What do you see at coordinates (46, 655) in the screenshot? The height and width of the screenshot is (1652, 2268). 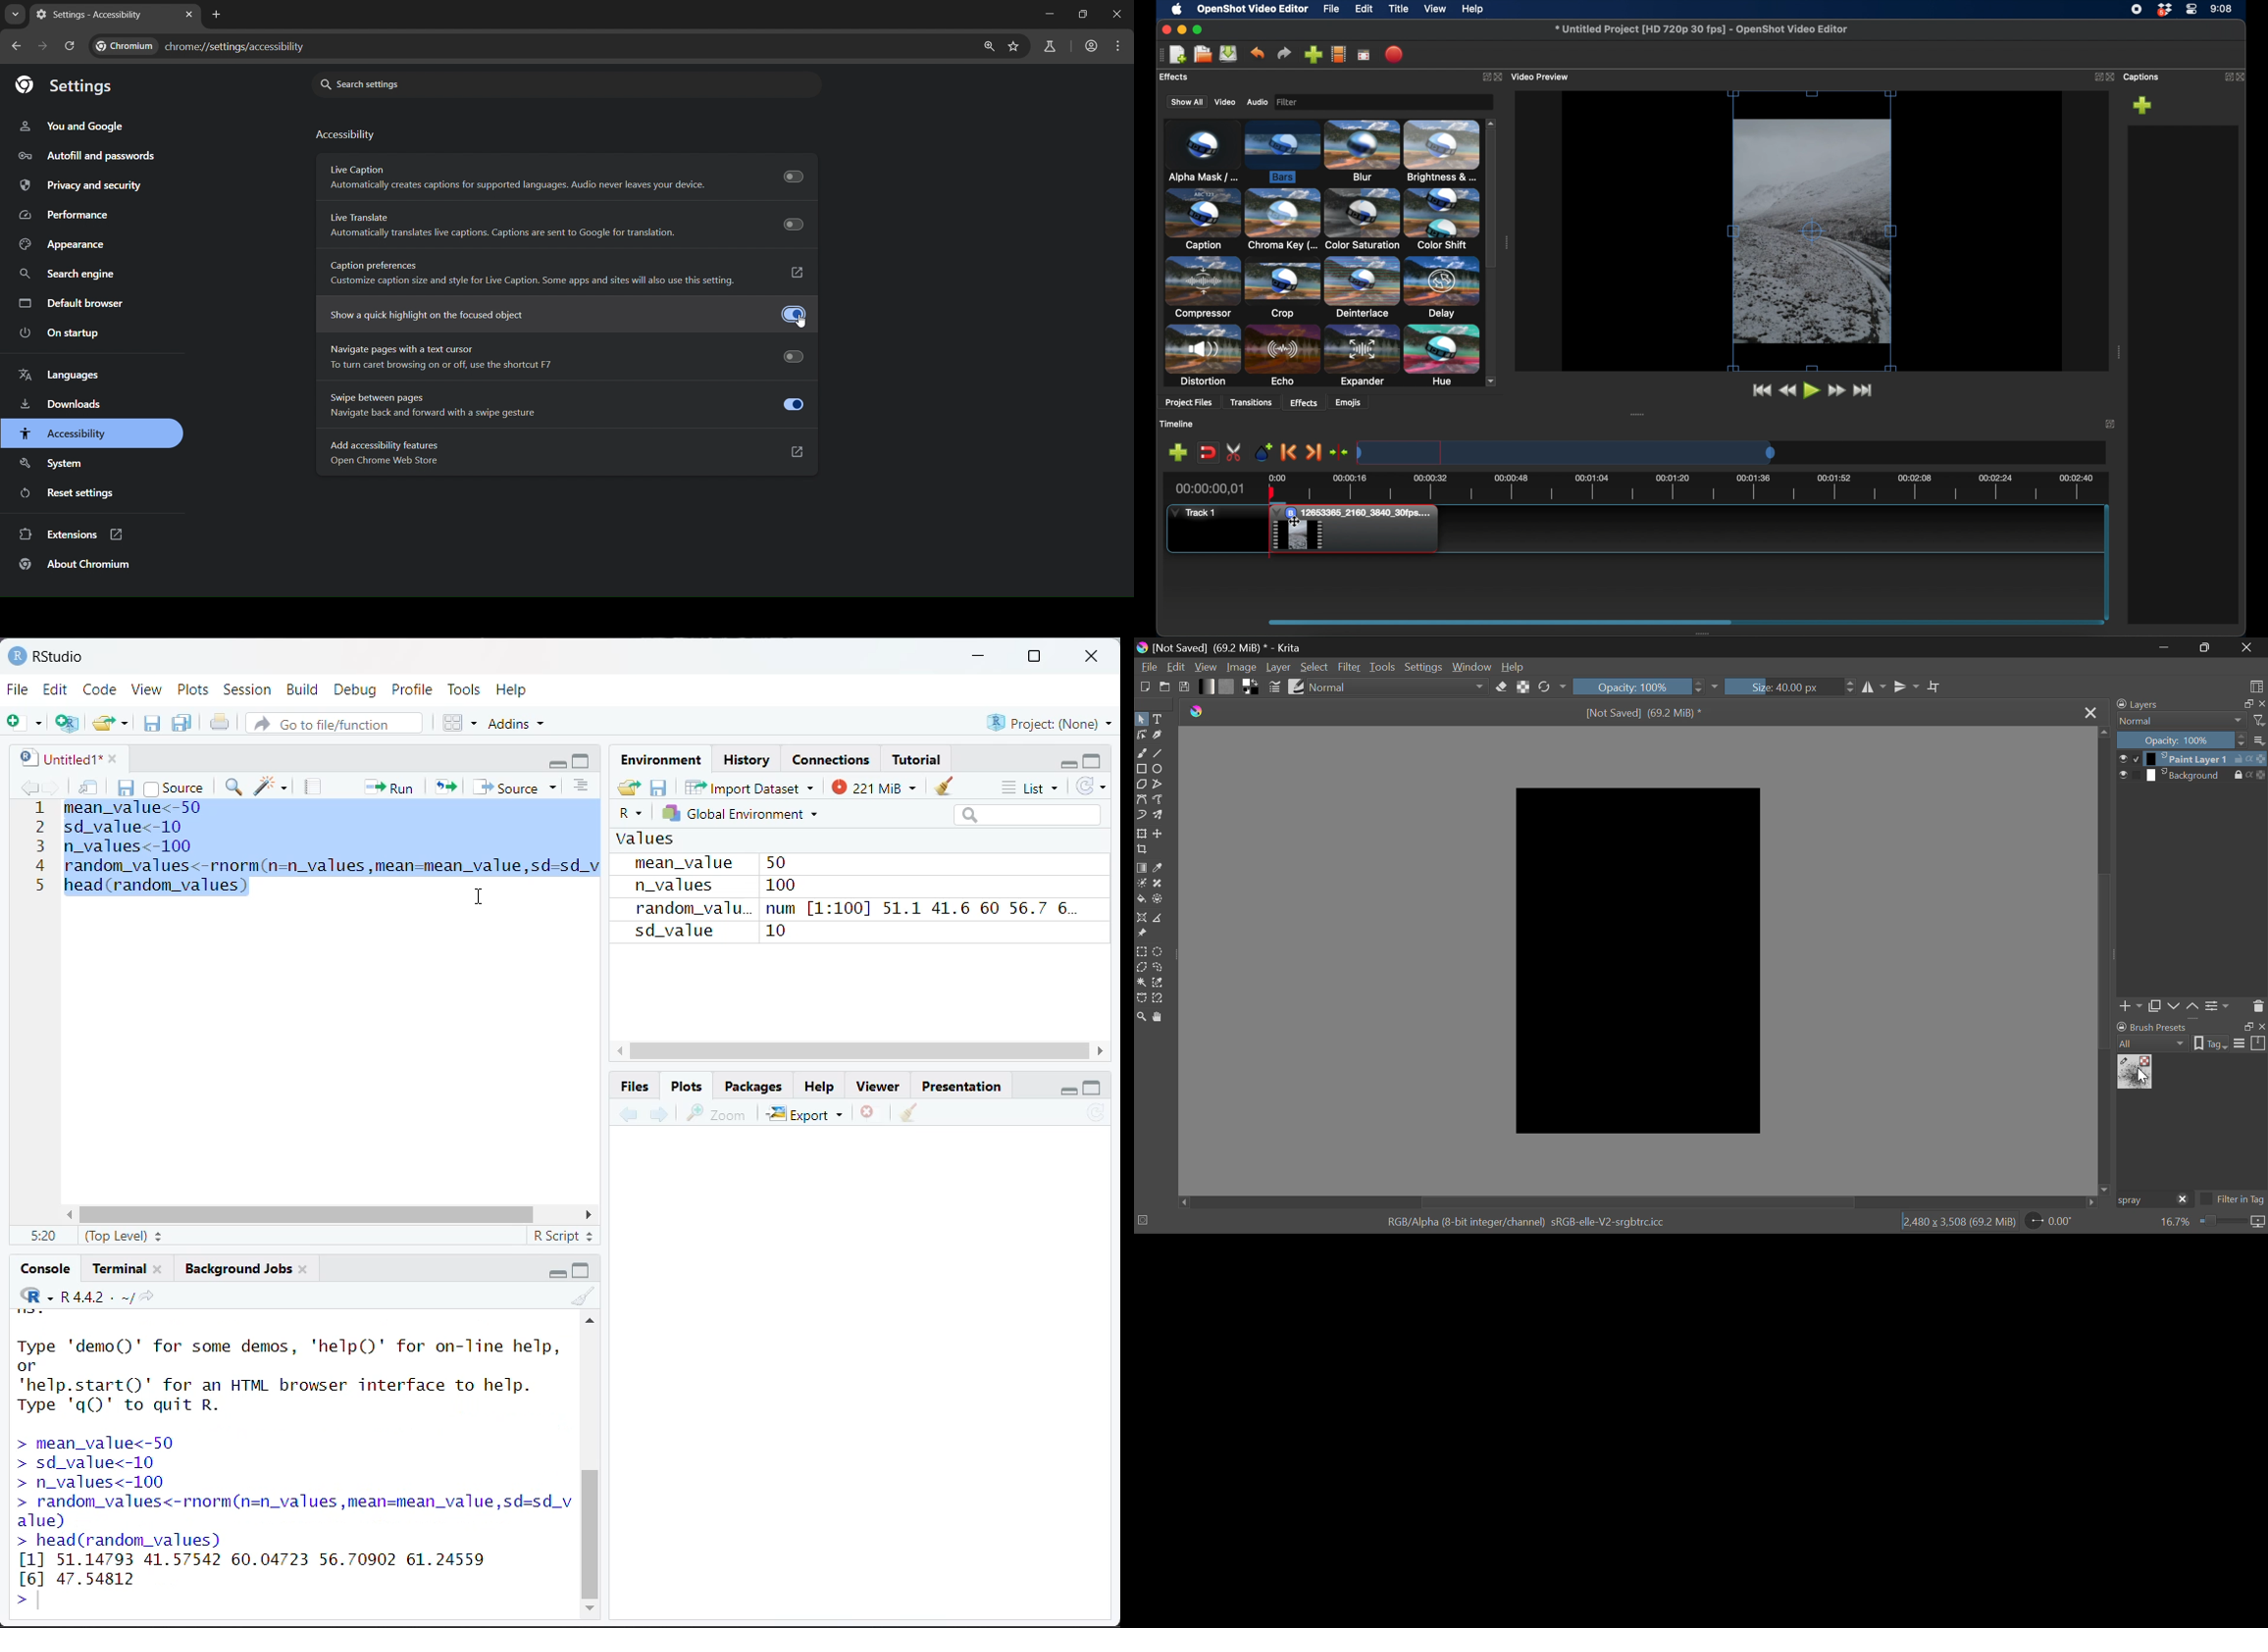 I see `RStudio` at bounding box center [46, 655].